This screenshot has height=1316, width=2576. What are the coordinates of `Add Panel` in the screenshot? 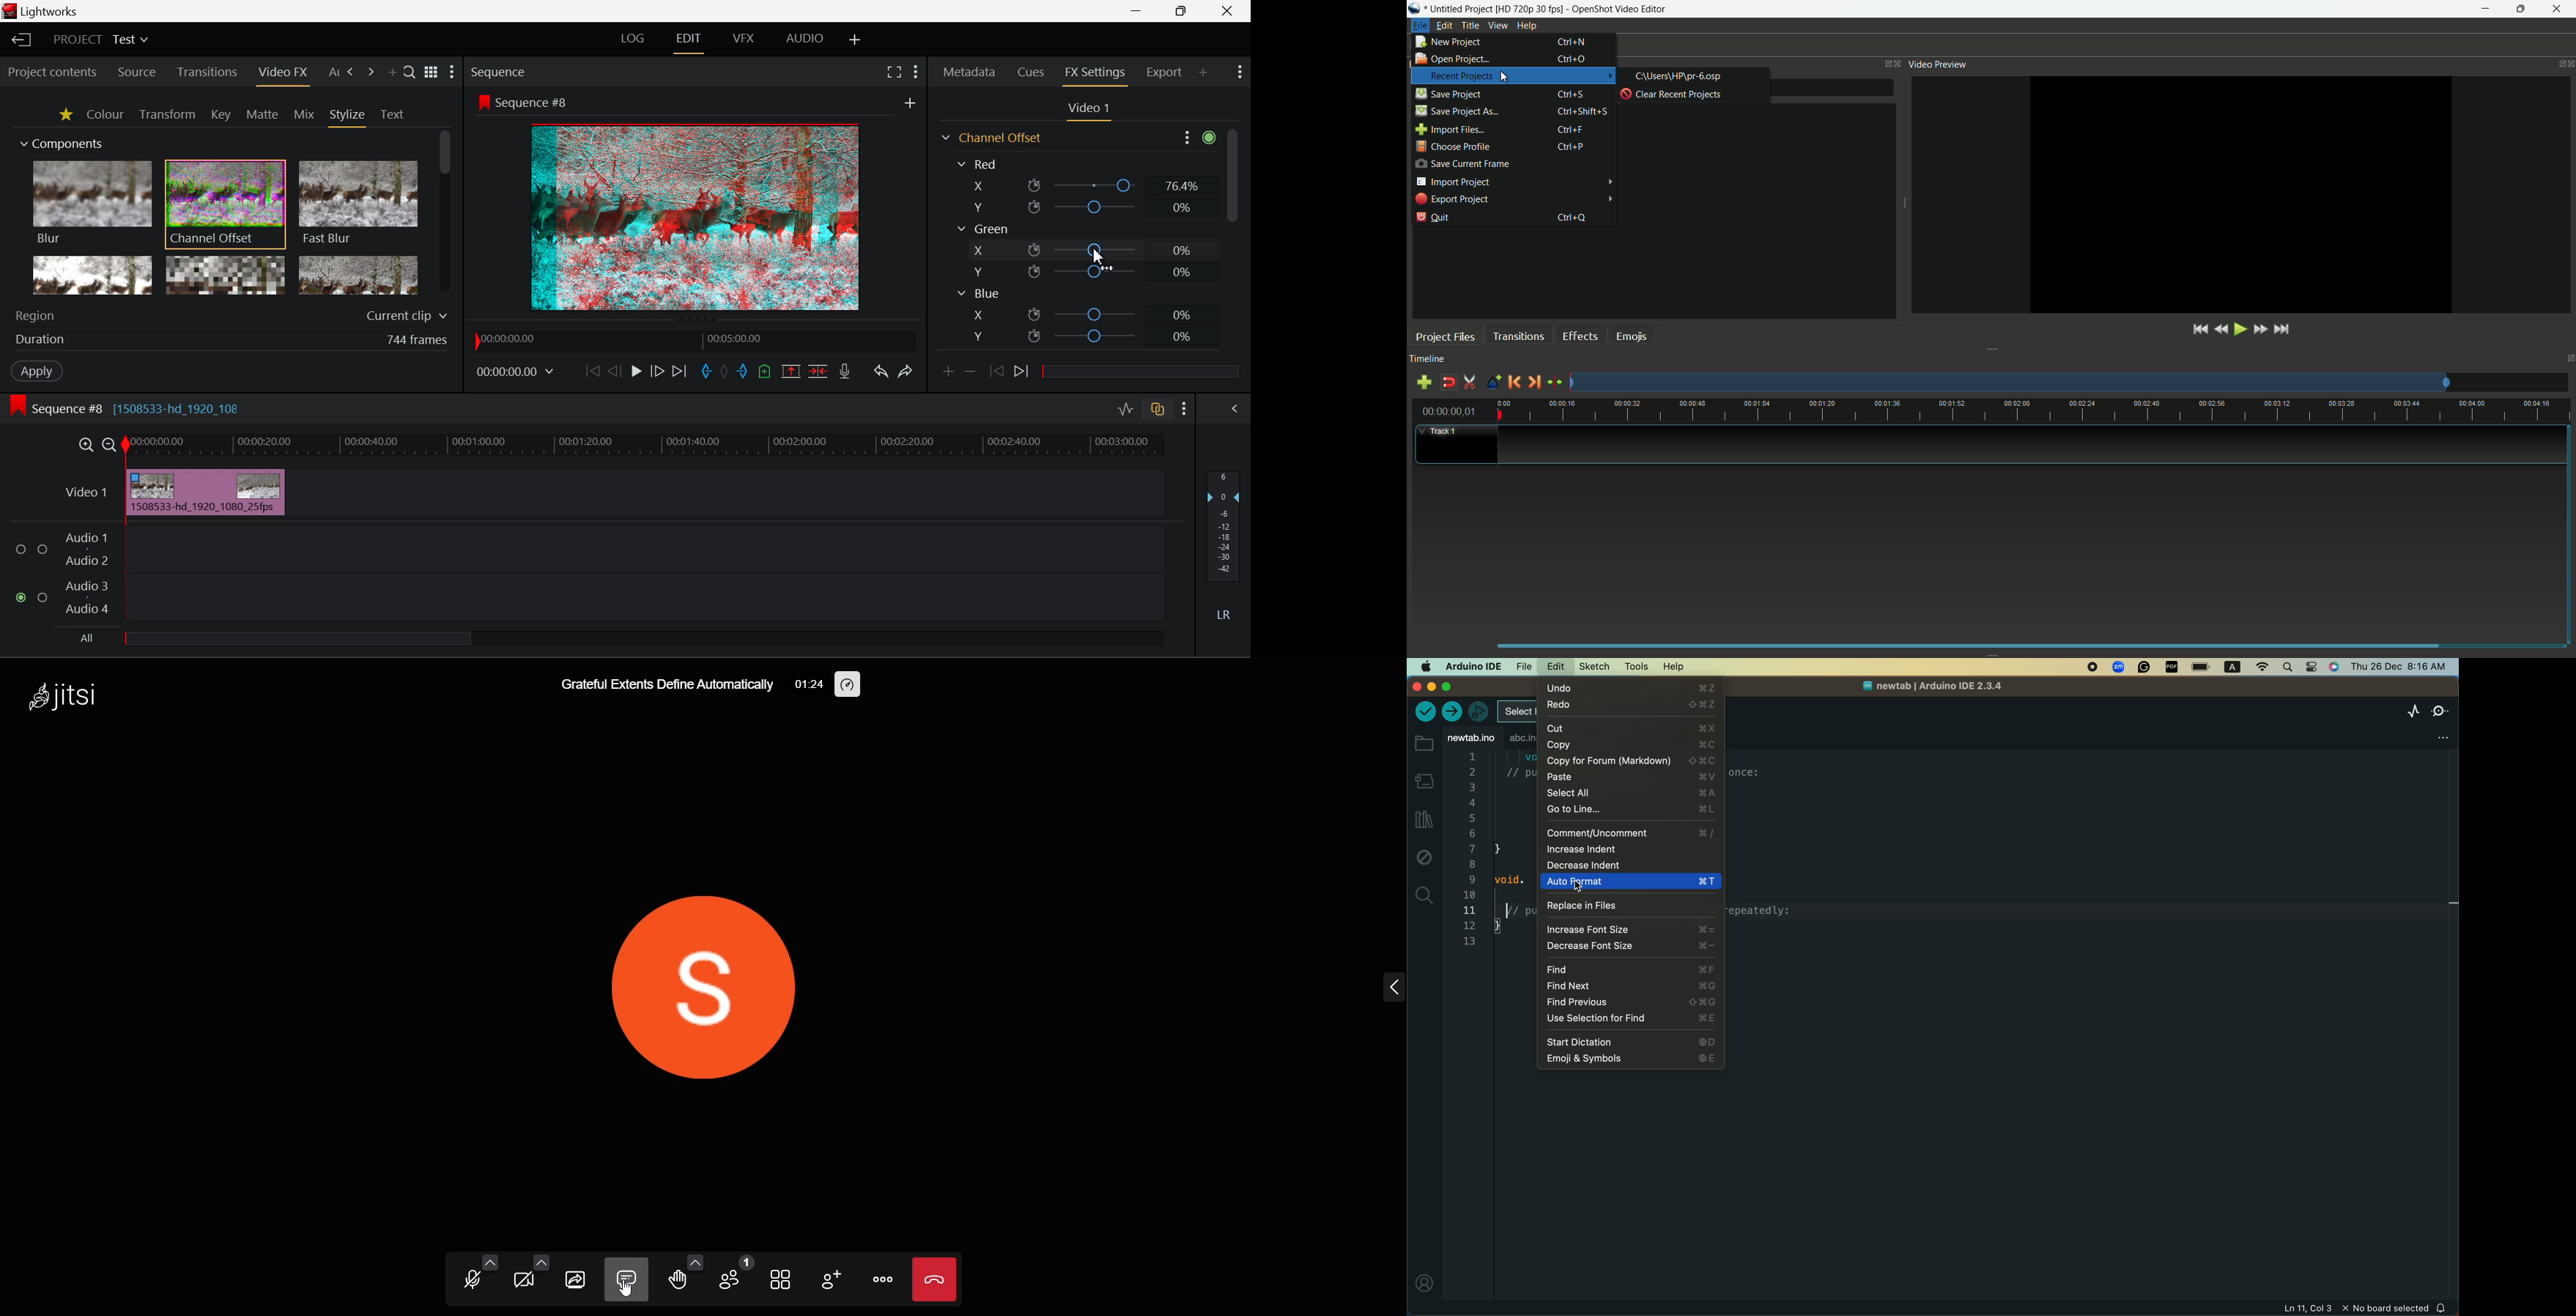 It's located at (392, 74).